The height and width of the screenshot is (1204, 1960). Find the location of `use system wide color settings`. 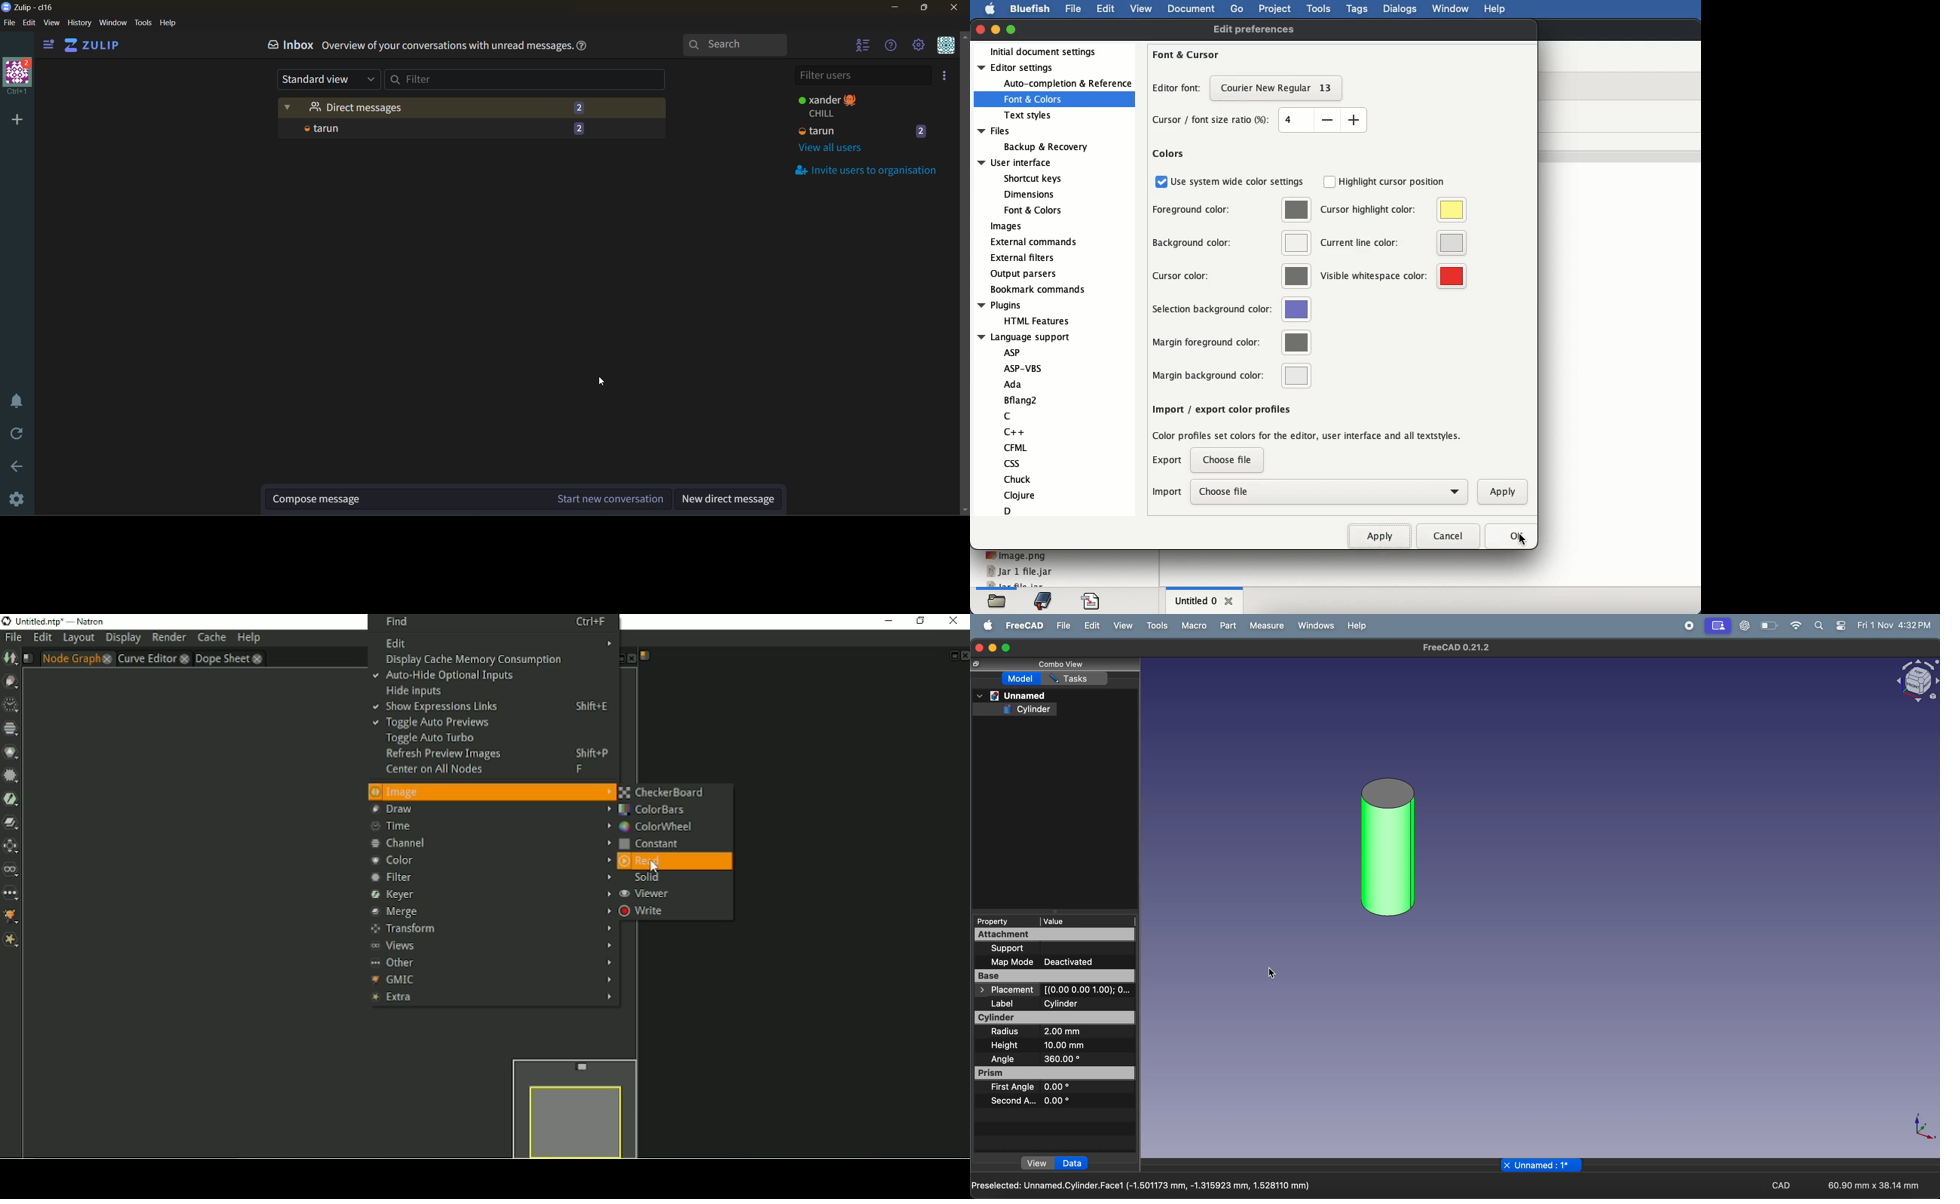

use system wide color settings is located at coordinates (1229, 182).